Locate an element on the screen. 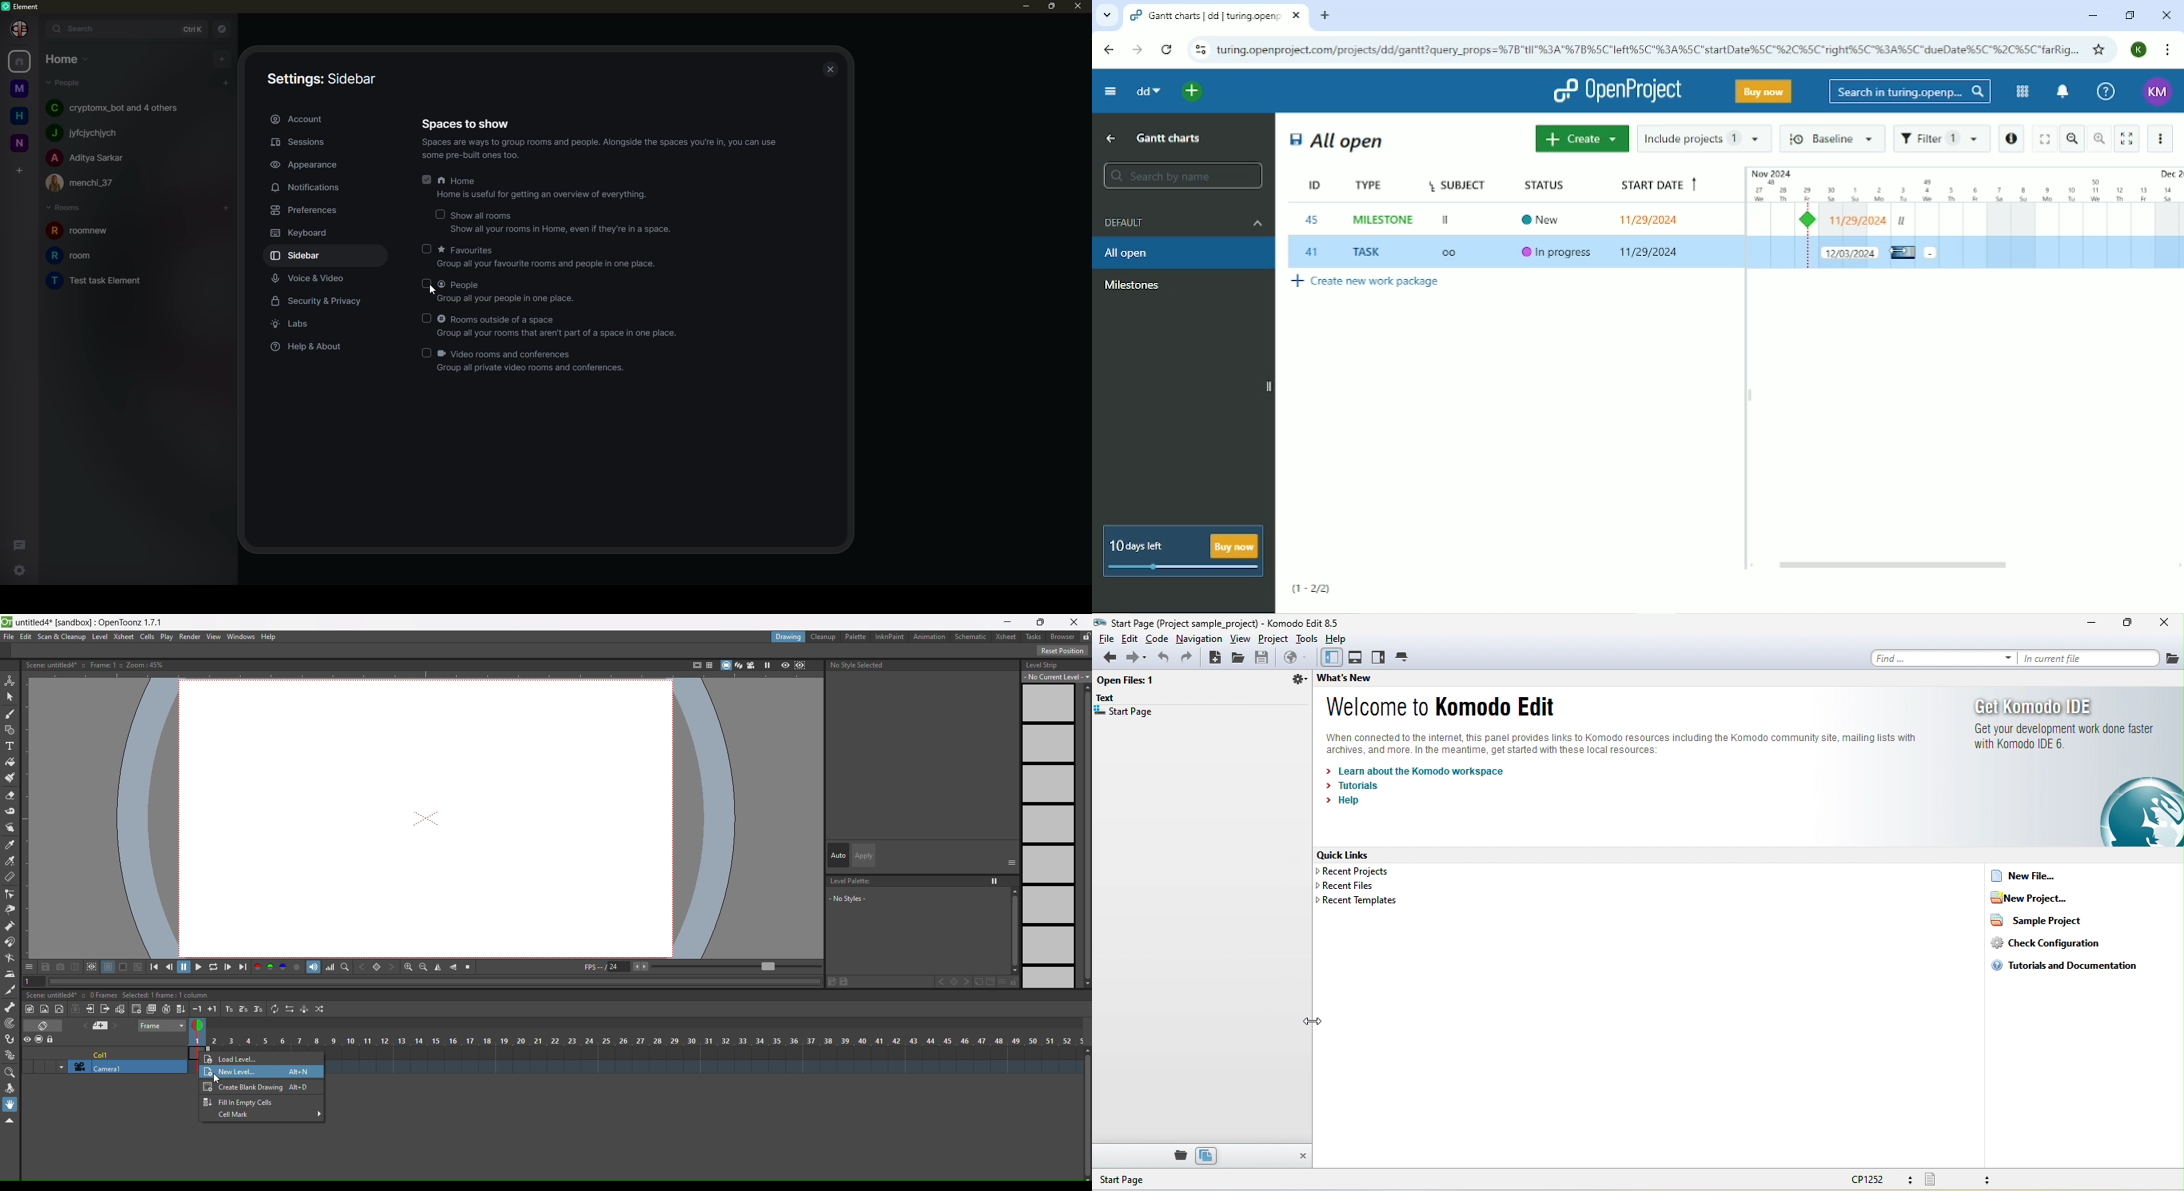  45 is located at coordinates (1313, 220).